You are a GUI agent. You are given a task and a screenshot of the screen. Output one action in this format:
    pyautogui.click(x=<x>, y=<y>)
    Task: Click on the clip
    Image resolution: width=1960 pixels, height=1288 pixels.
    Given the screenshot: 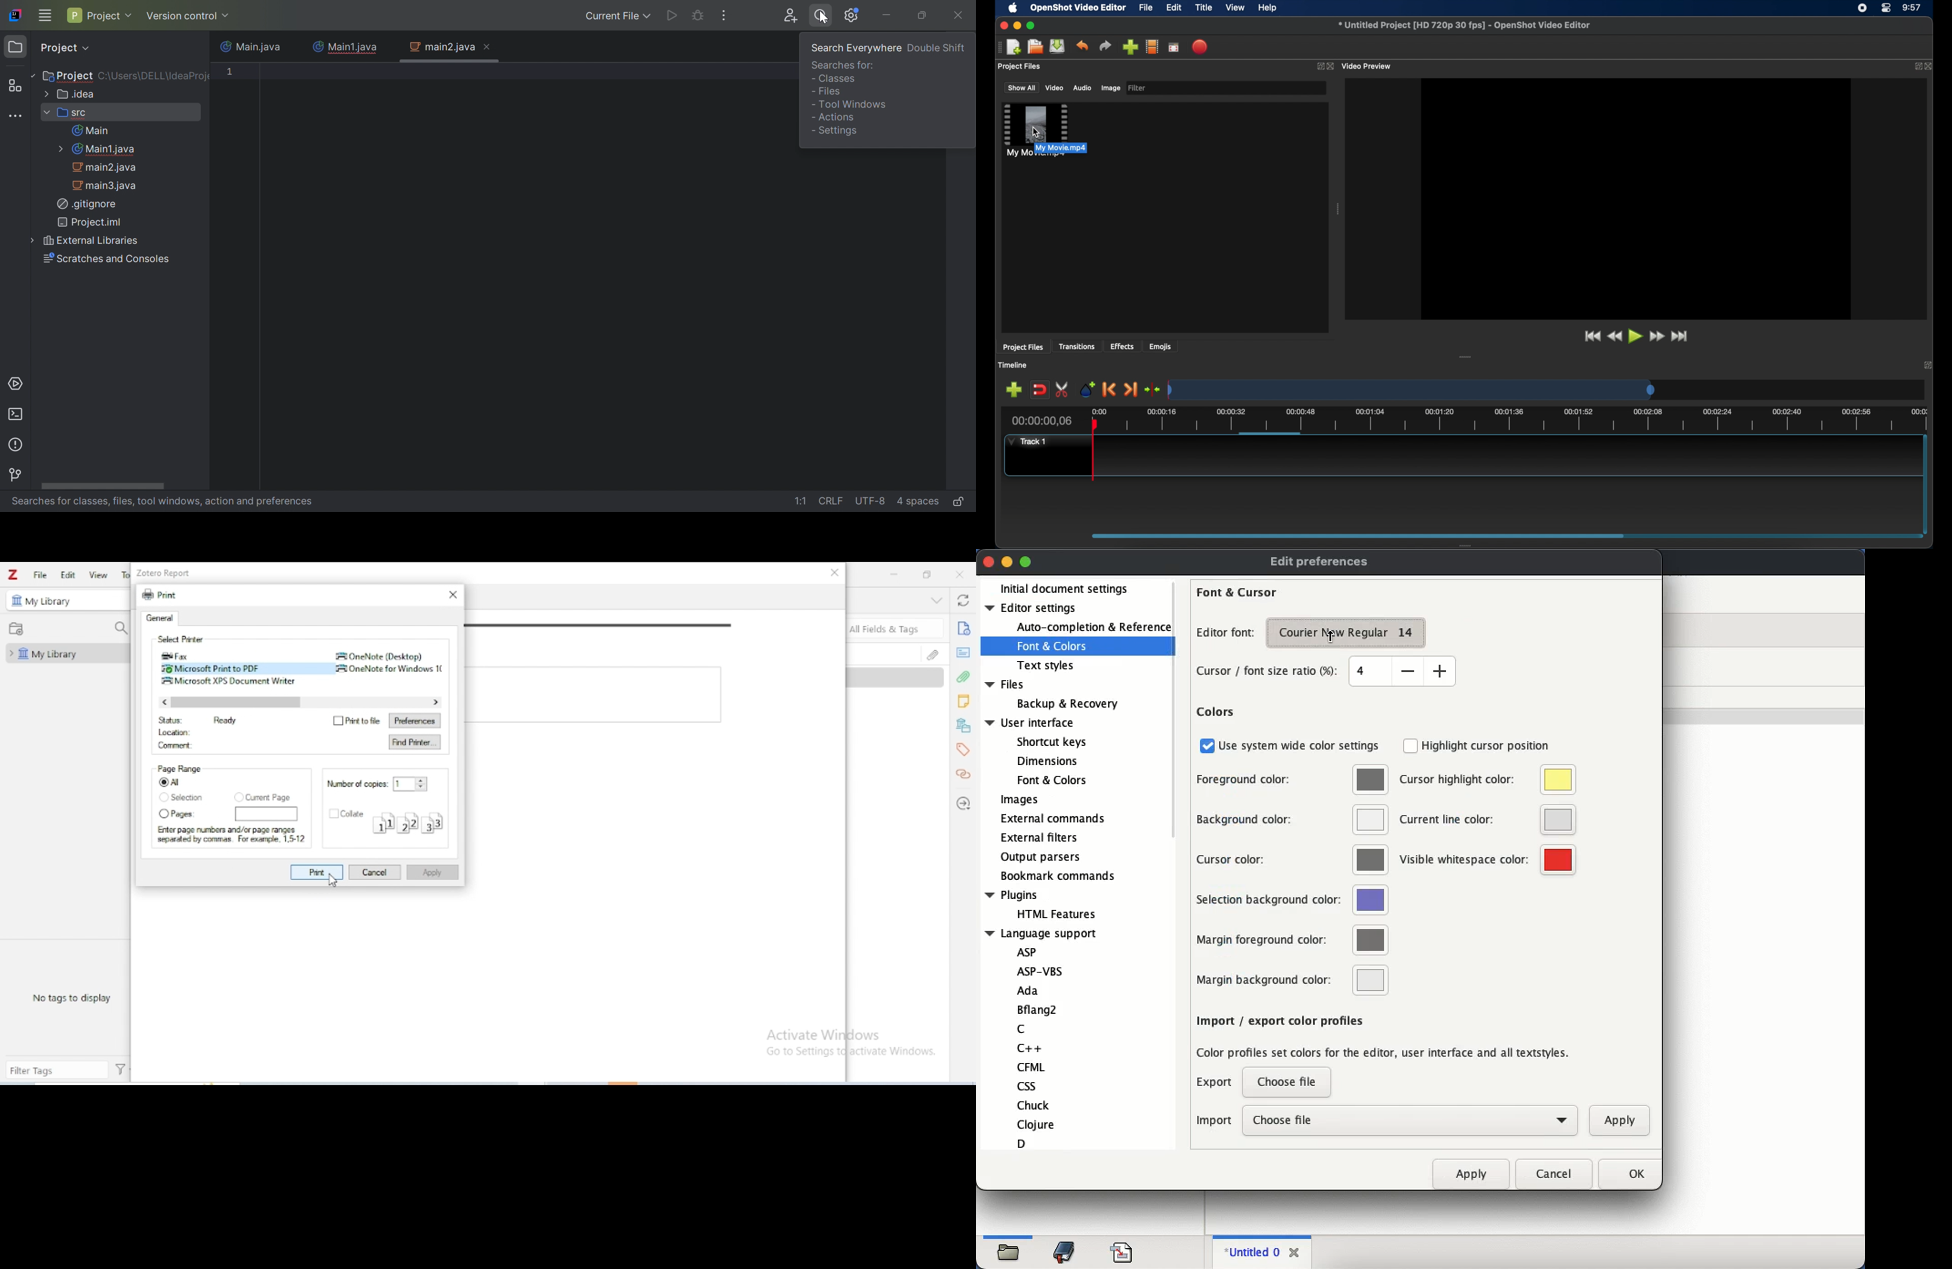 What is the action you would take?
    pyautogui.click(x=1036, y=131)
    